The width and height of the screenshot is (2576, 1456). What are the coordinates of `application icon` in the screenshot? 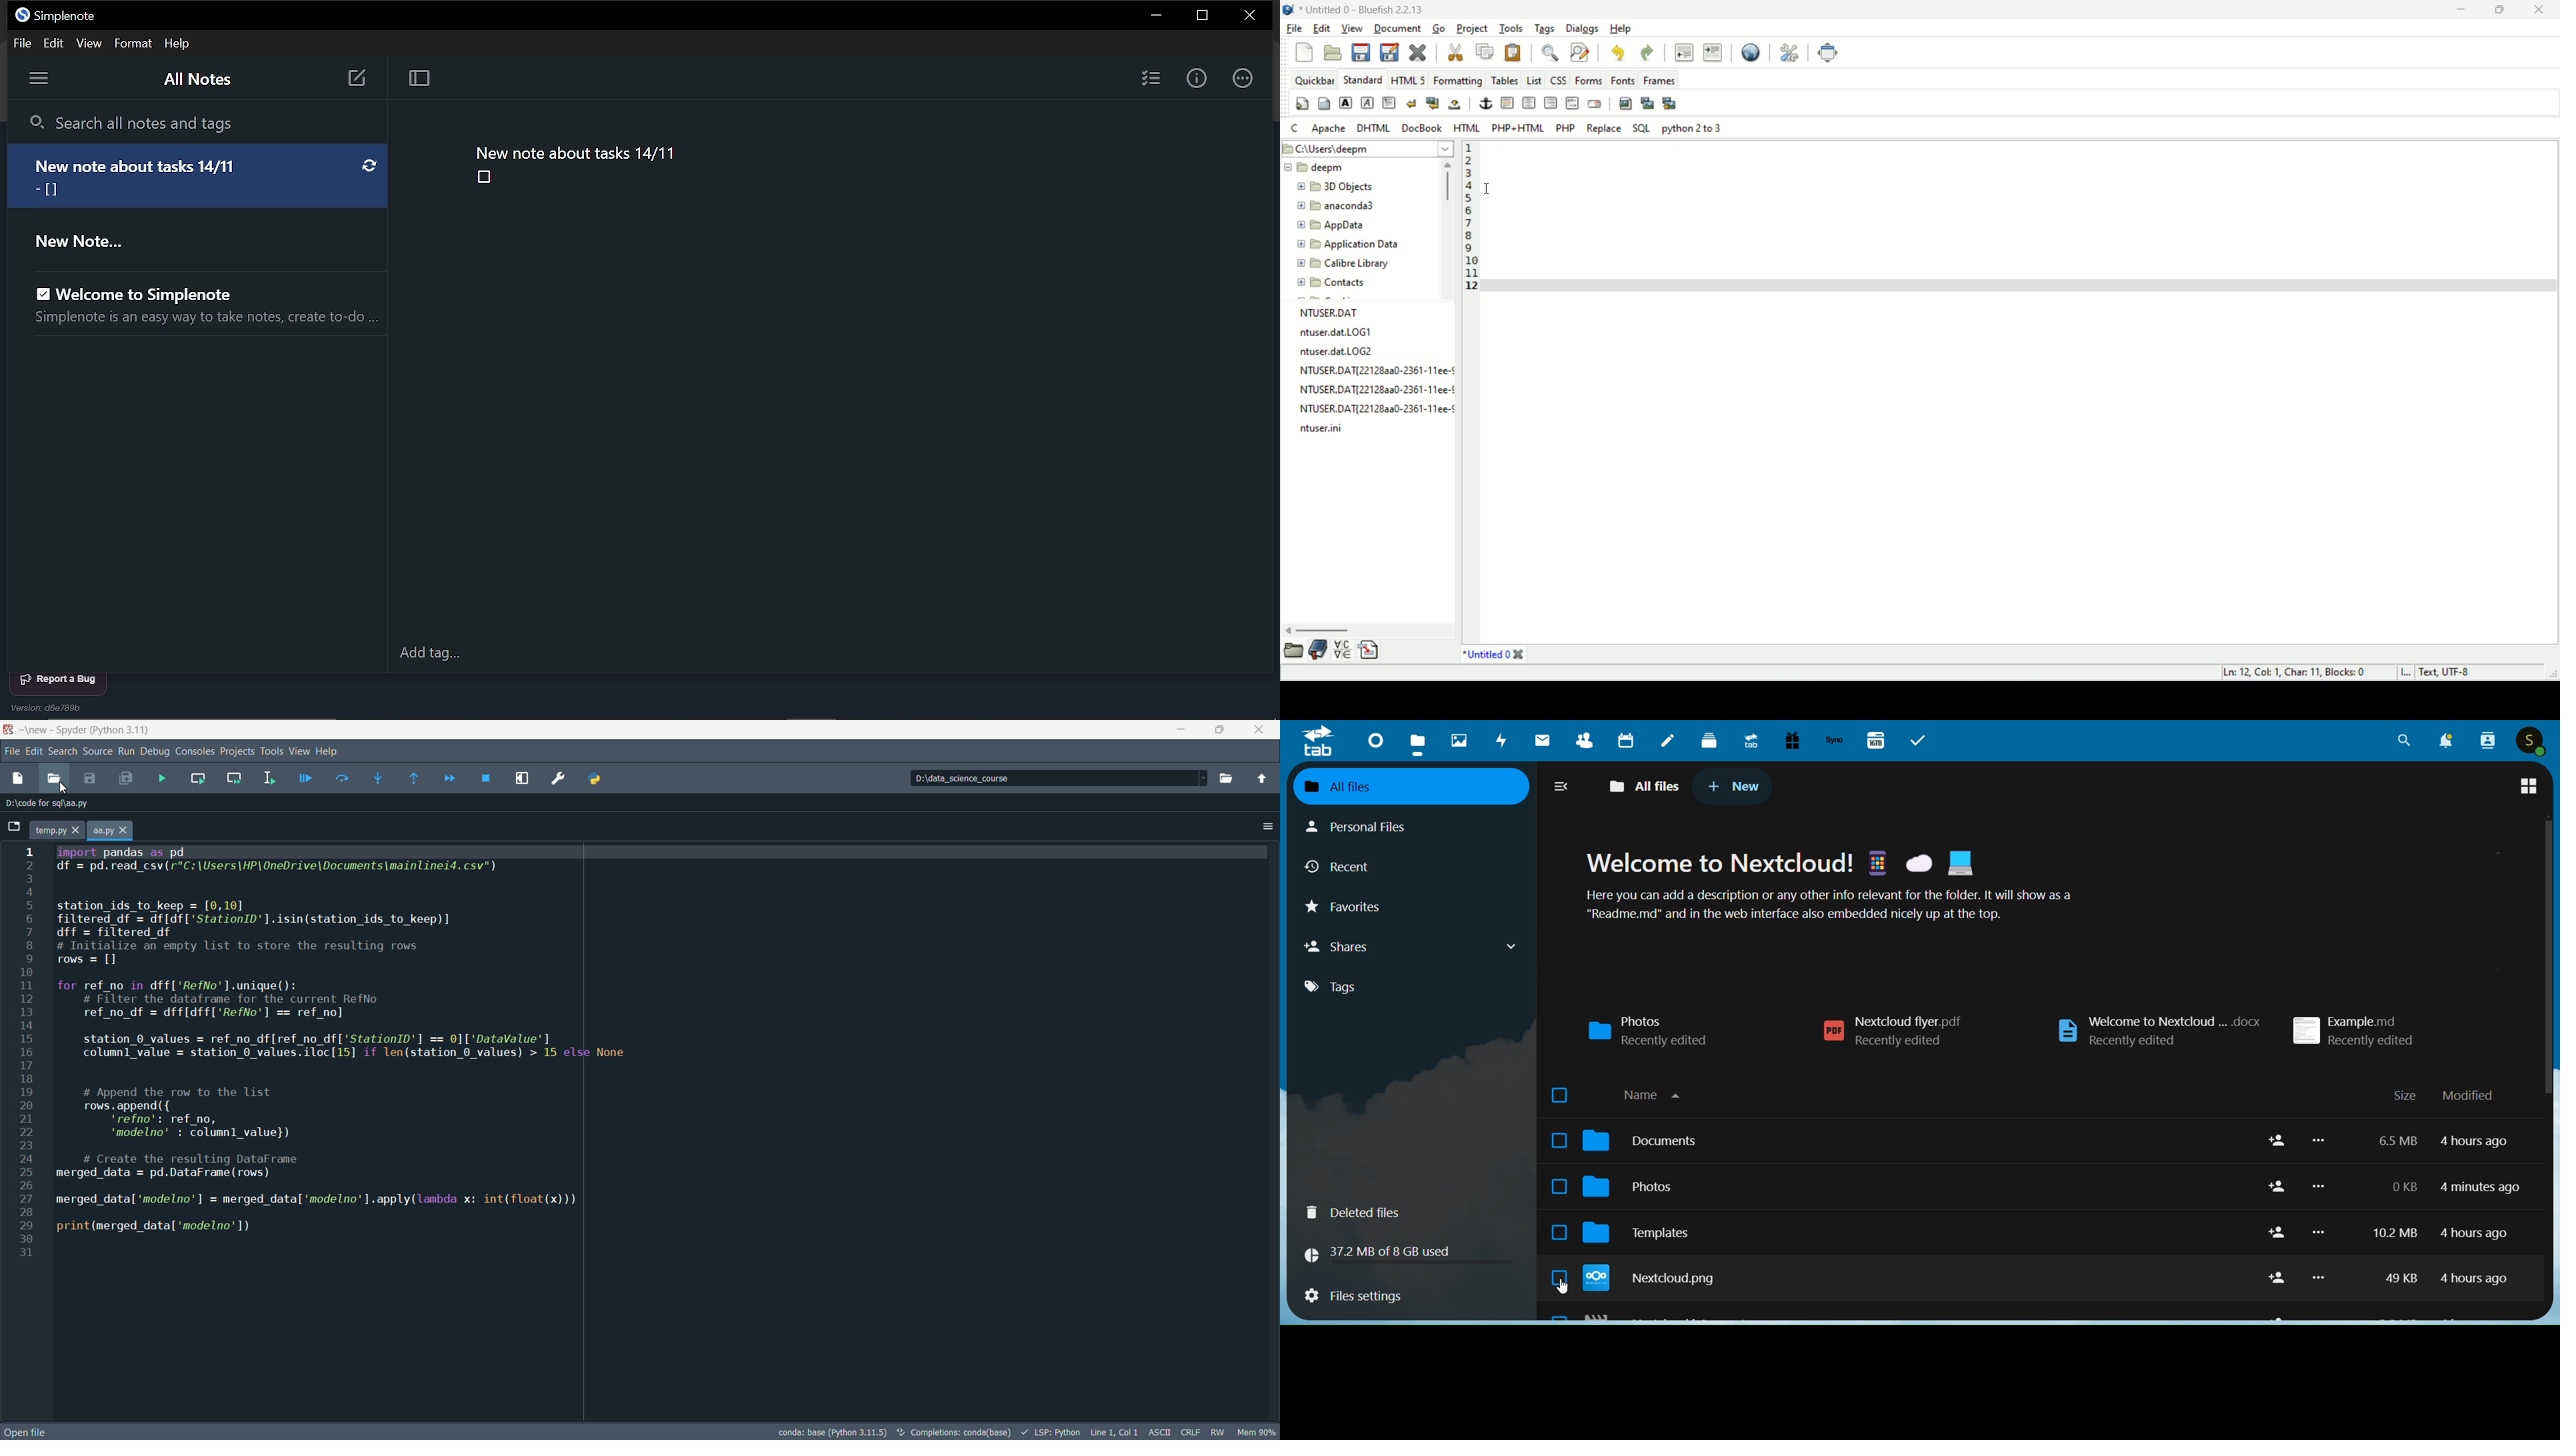 It's located at (1289, 9).